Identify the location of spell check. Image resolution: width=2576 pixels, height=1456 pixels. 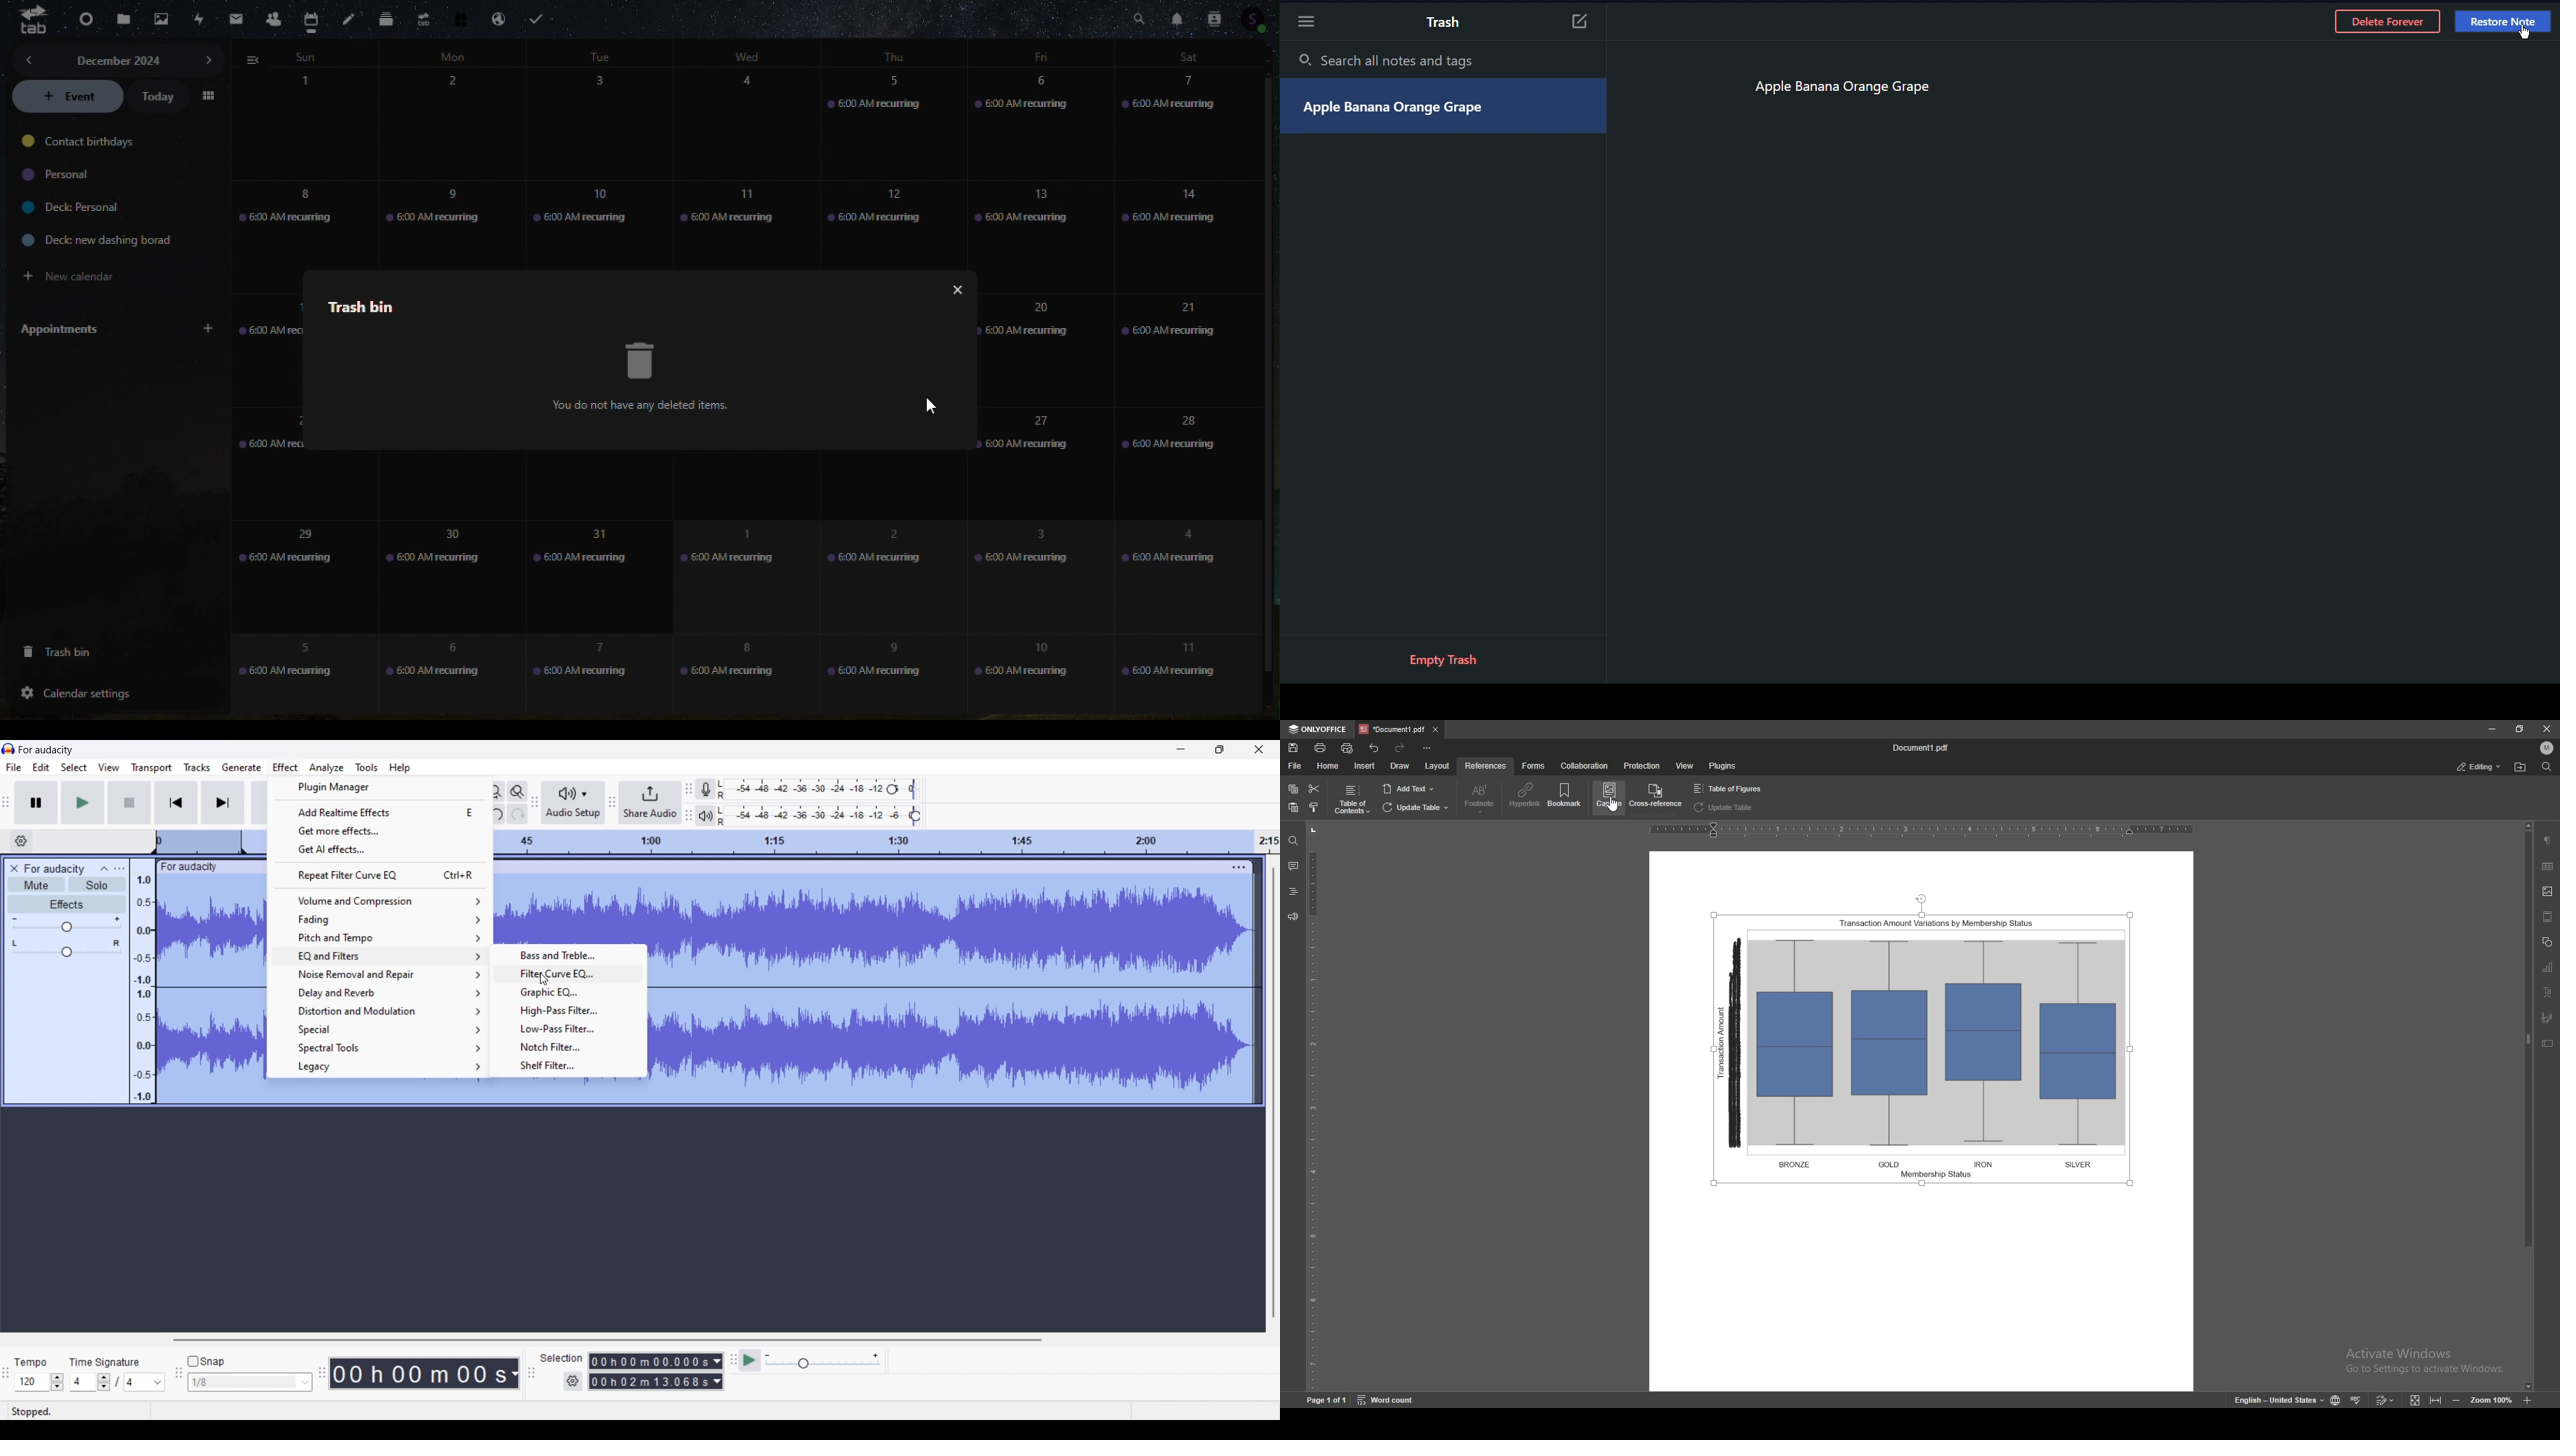
(2356, 1399).